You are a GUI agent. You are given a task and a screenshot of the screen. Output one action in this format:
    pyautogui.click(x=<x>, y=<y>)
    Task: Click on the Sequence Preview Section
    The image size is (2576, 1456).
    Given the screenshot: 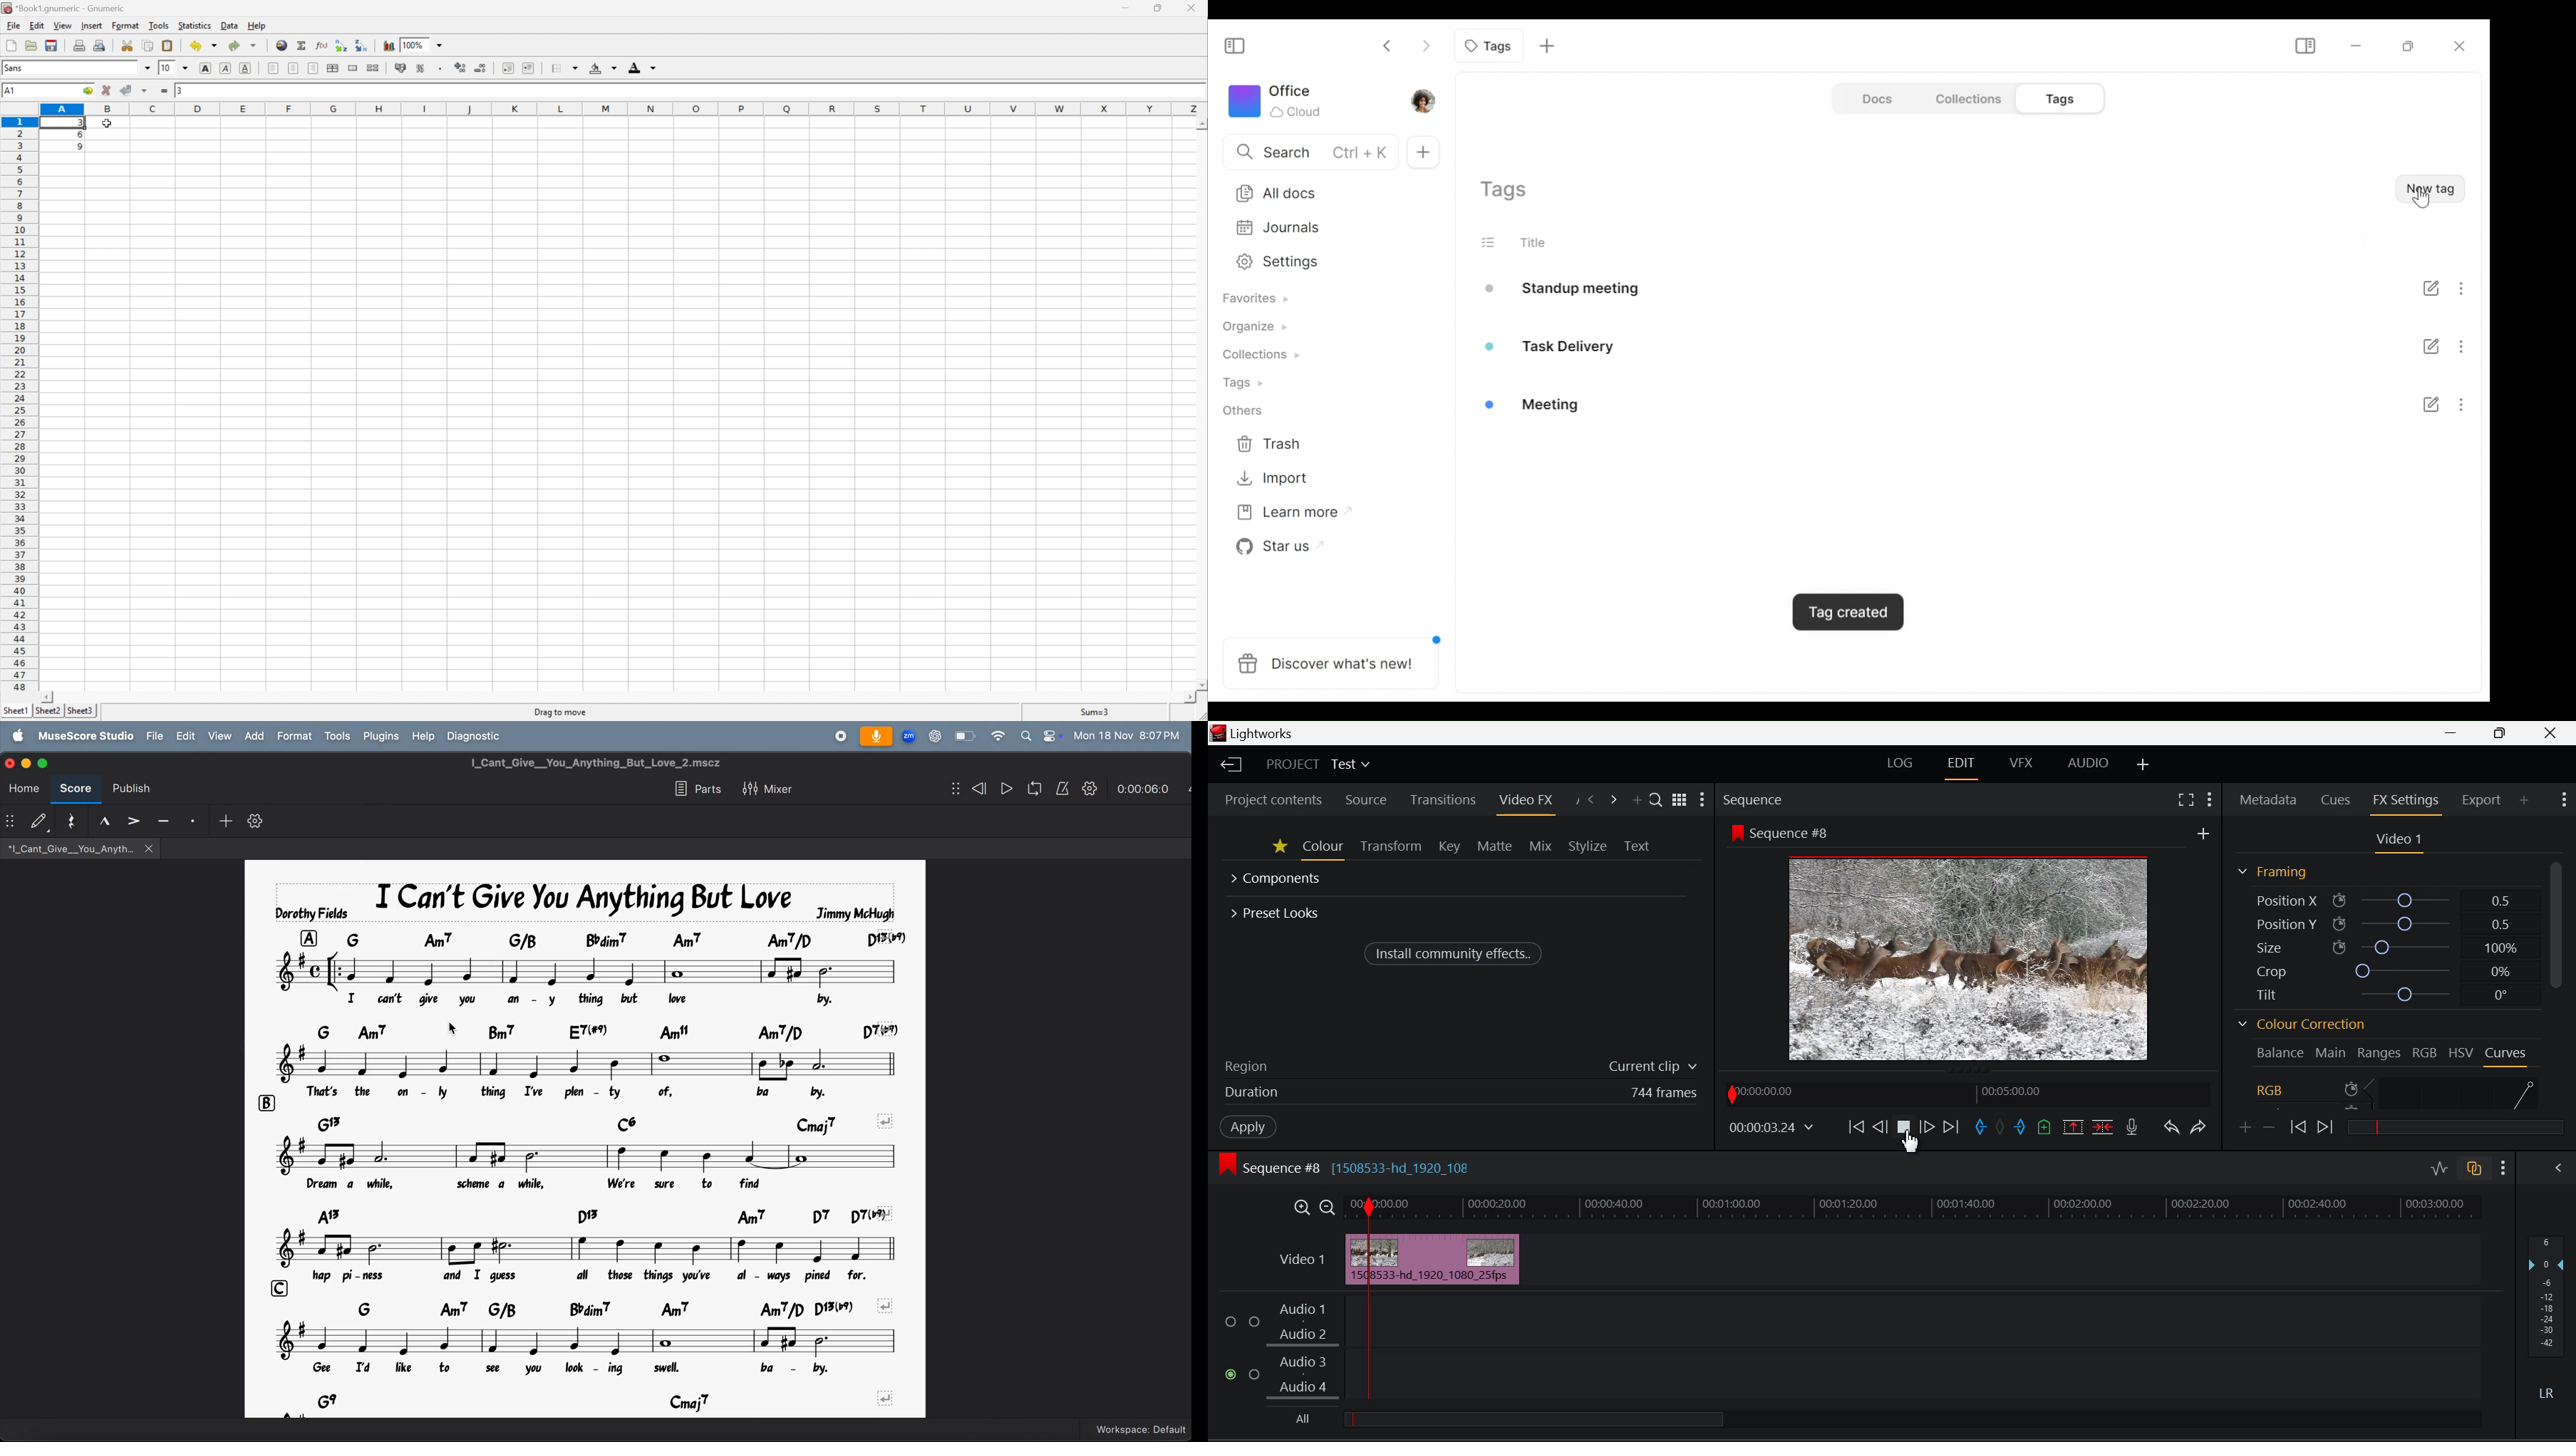 What is the action you would take?
    pyautogui.click(x=1754, y=799)
    